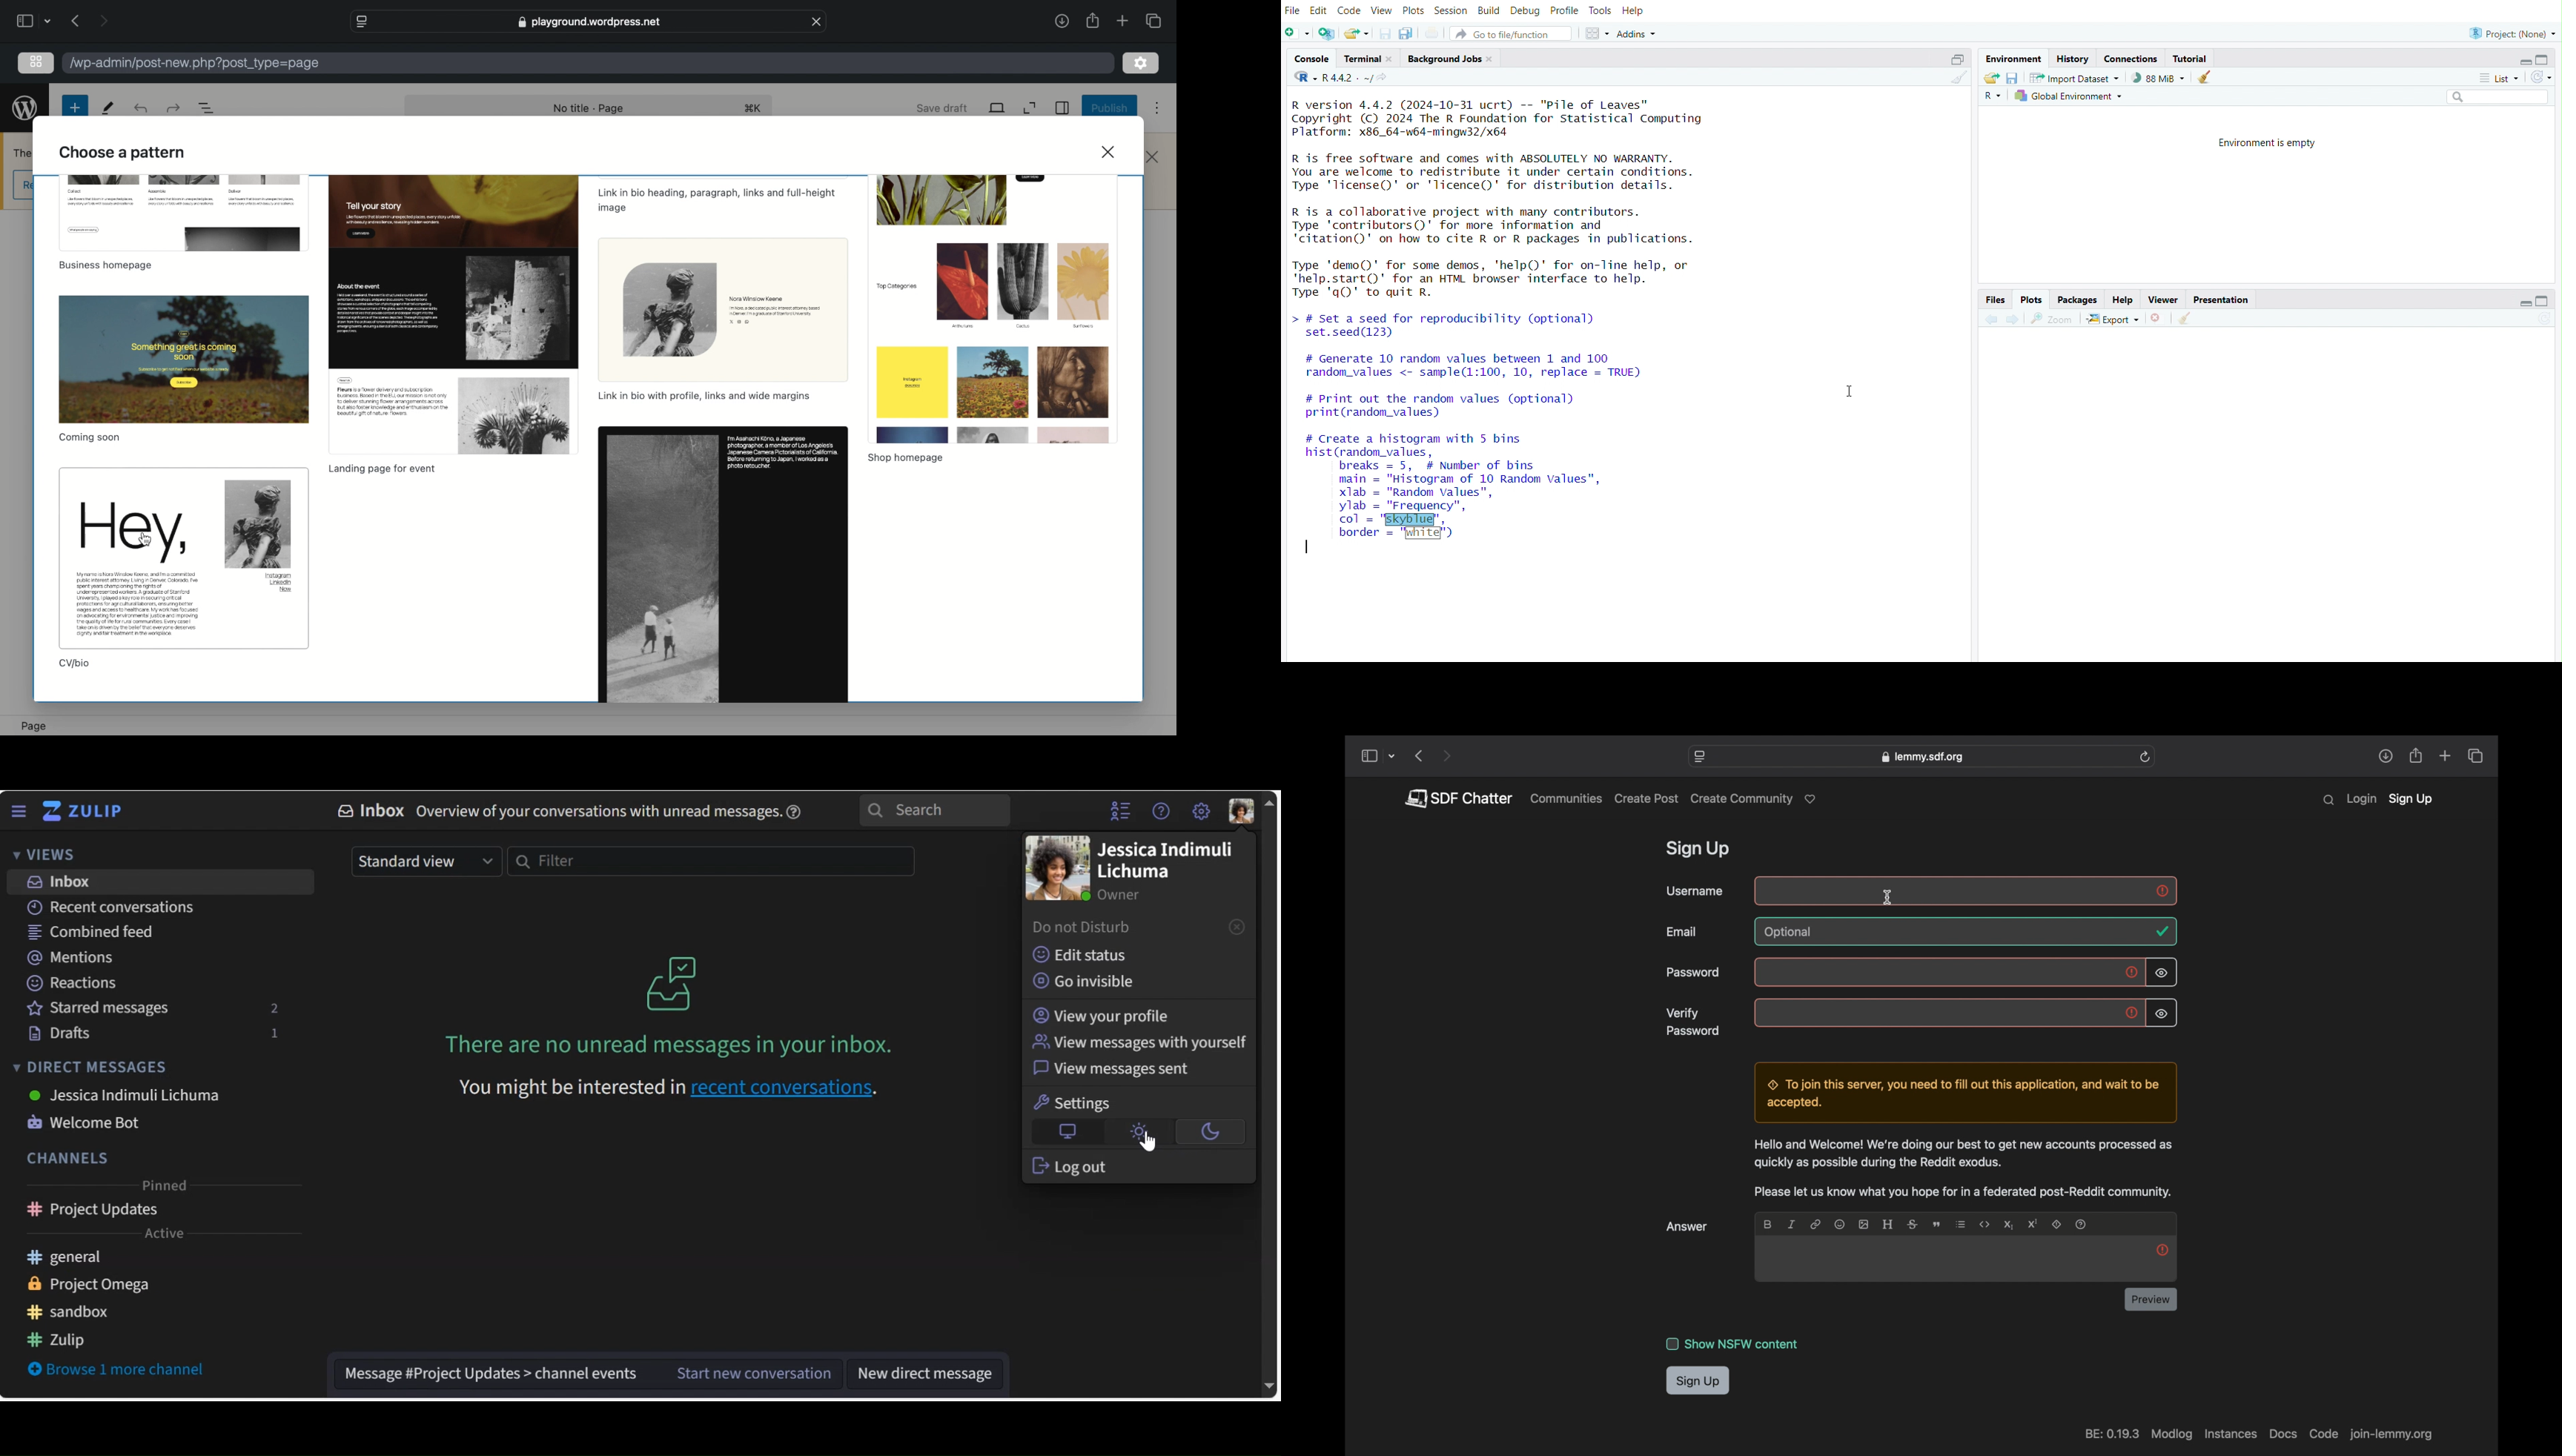  Describe the element at coordinates (105, 266) in the screenshot. I see `business homepage` at that location.